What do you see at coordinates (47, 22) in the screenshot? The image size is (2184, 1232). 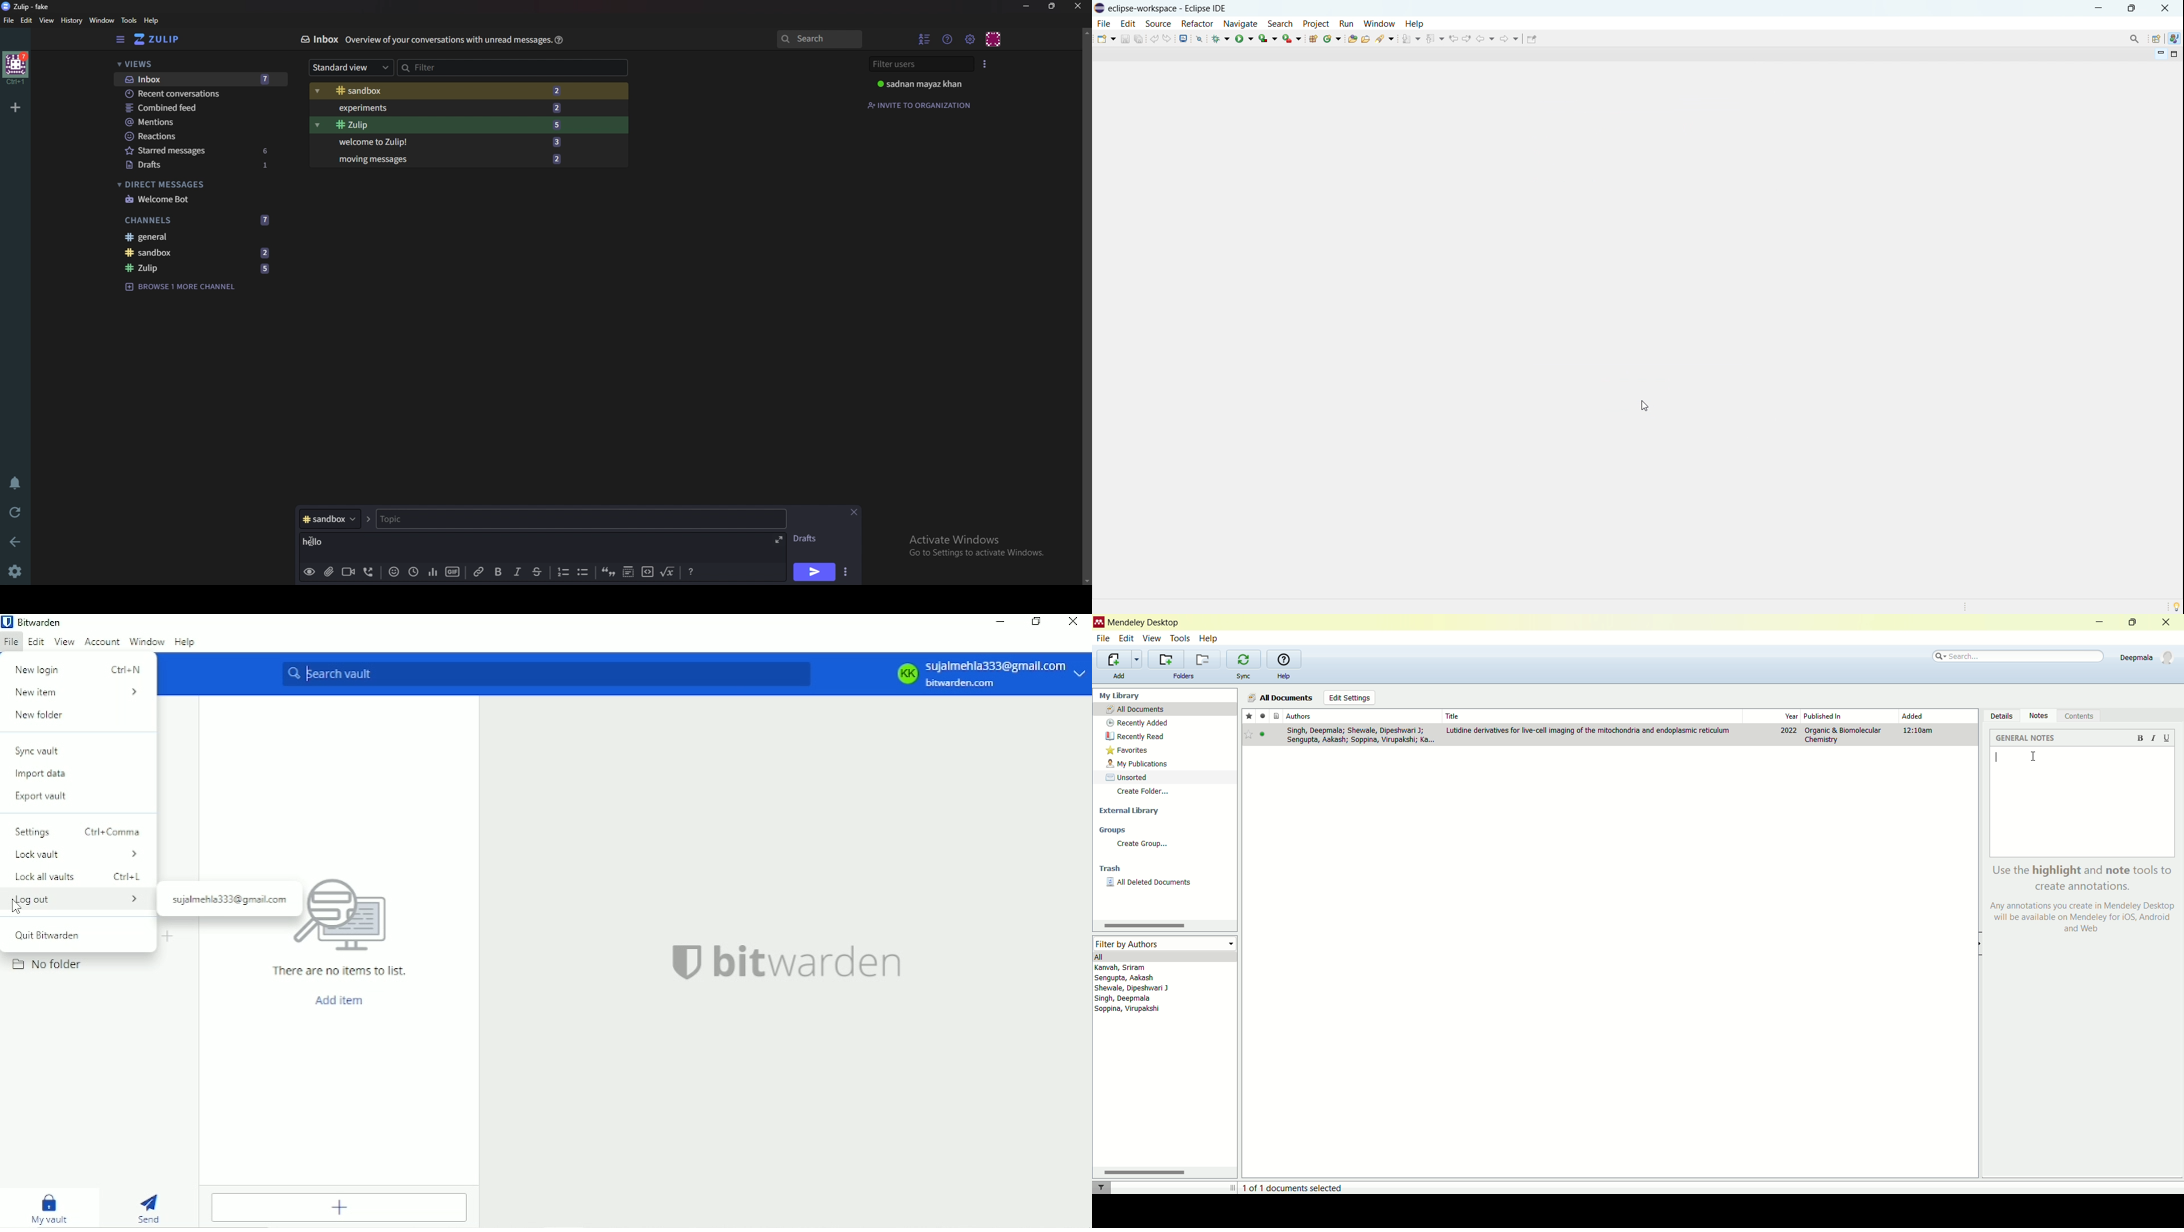 I see `View` at bounding box center [47, 22].